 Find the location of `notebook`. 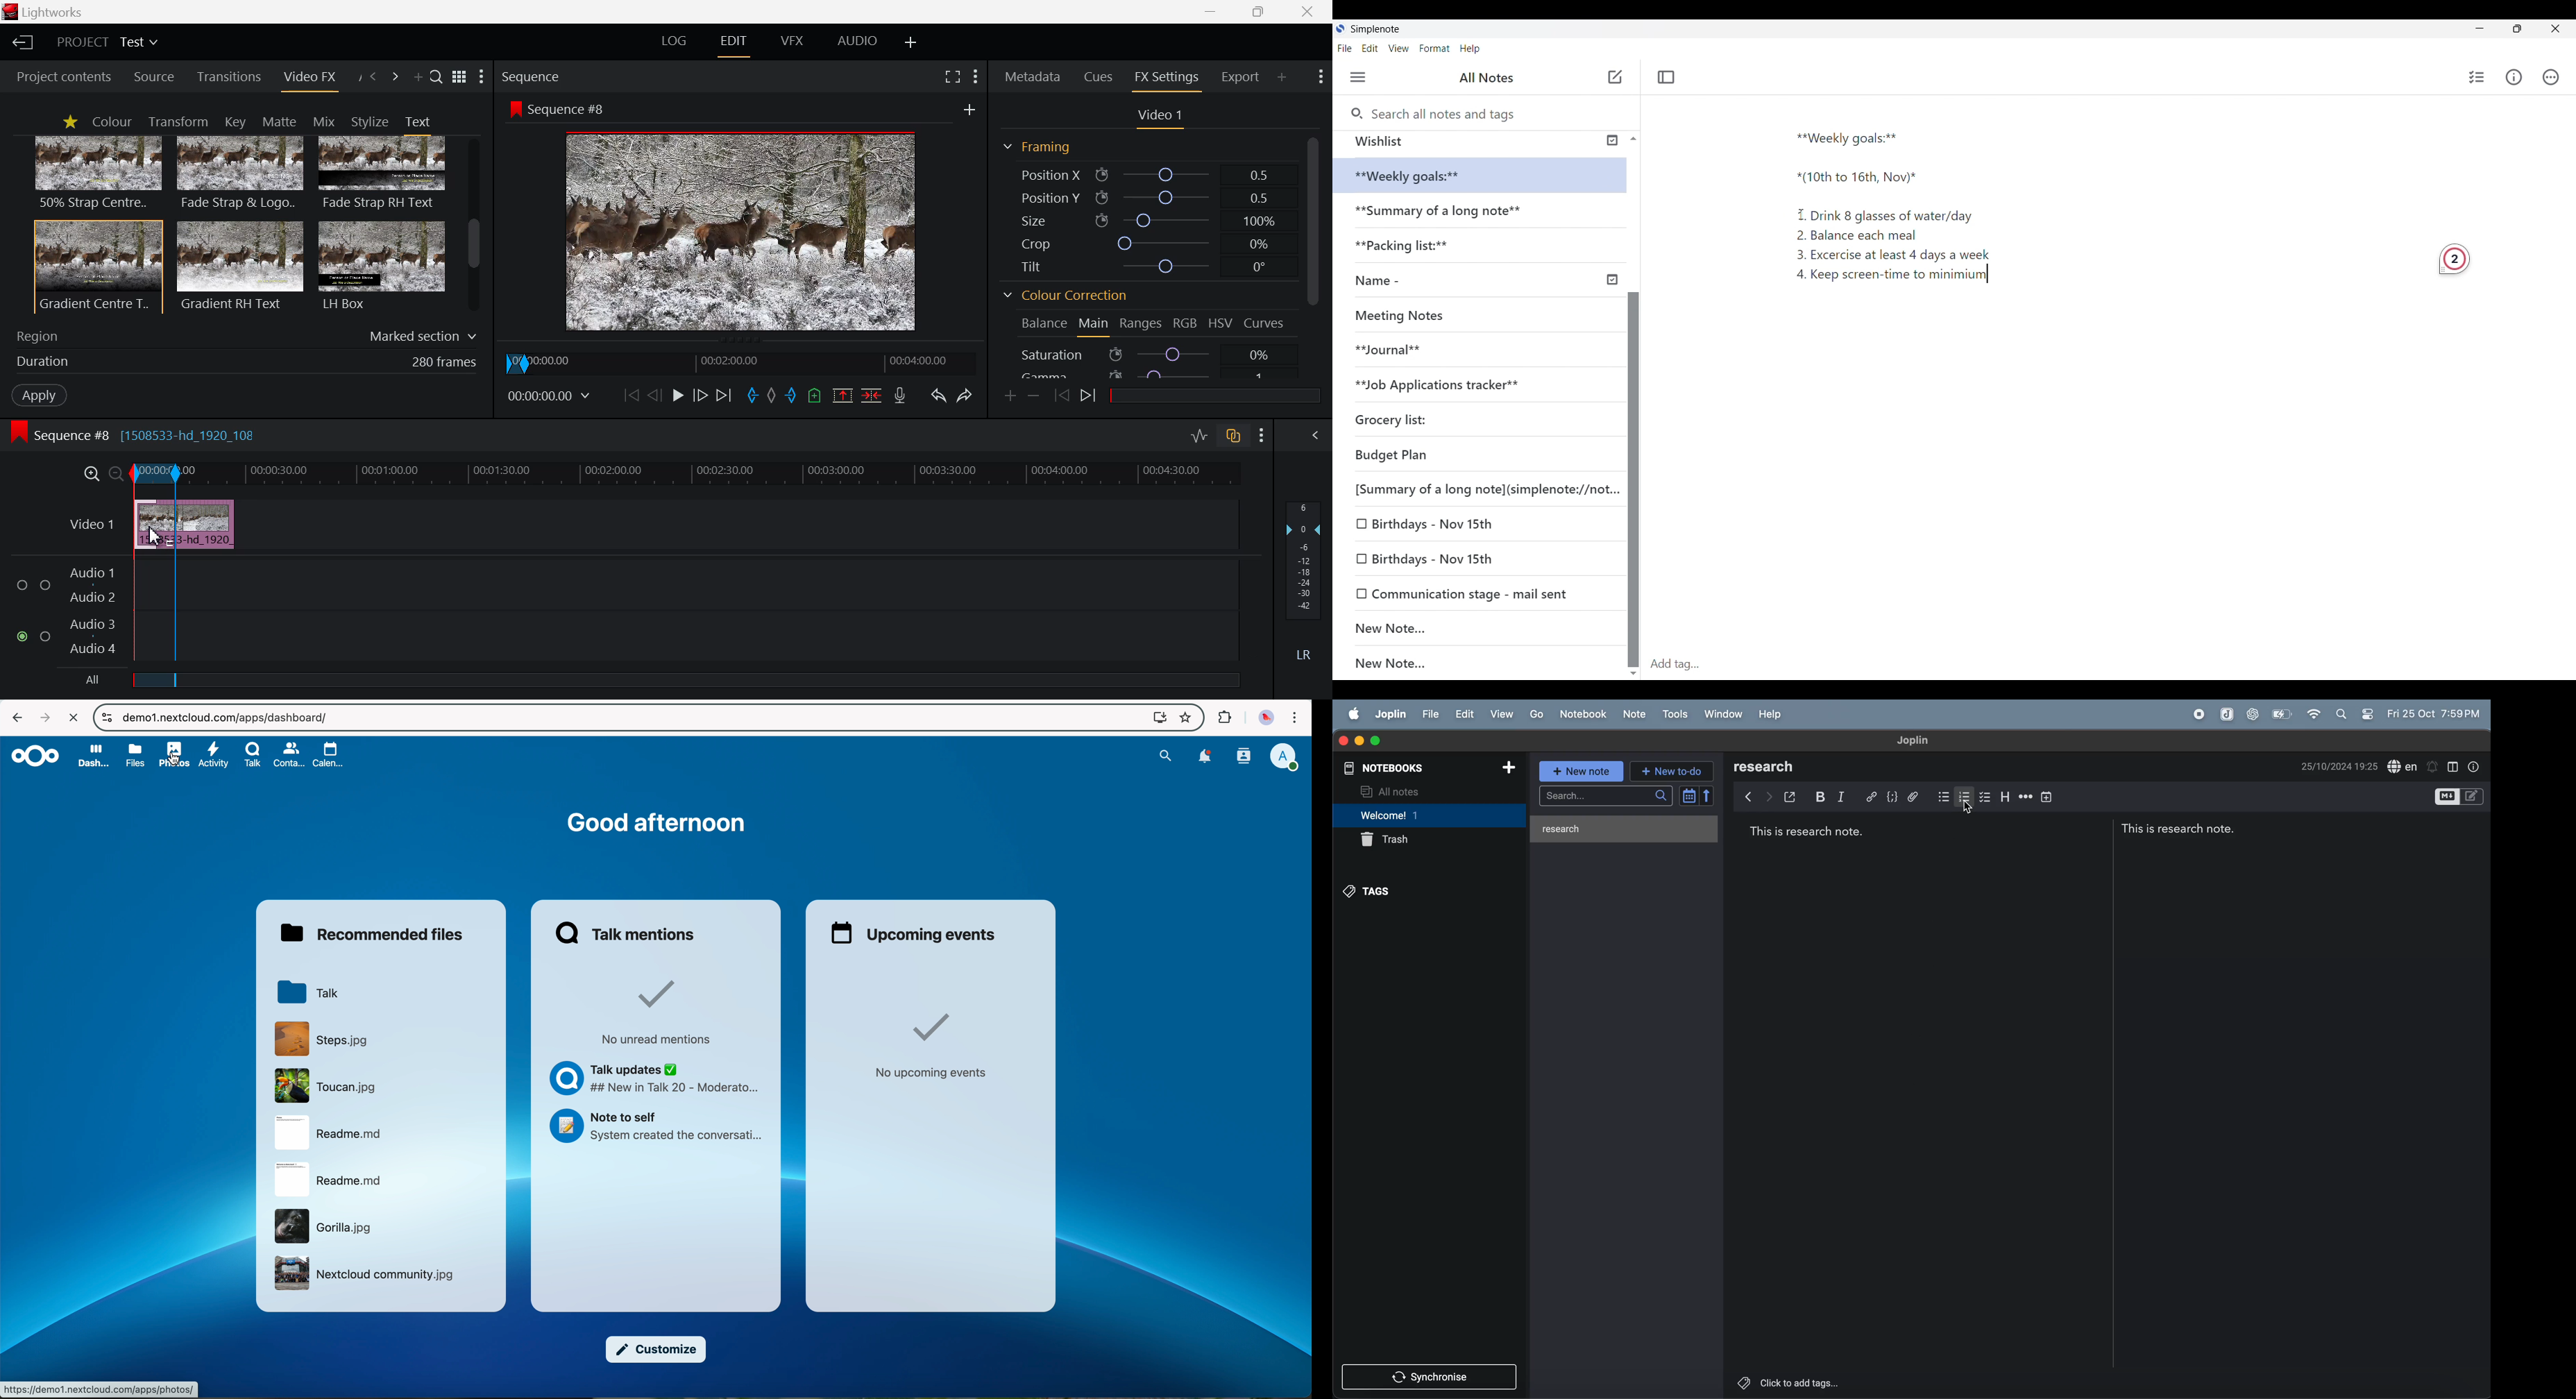

notebook is located at coordinates (1584, 713).